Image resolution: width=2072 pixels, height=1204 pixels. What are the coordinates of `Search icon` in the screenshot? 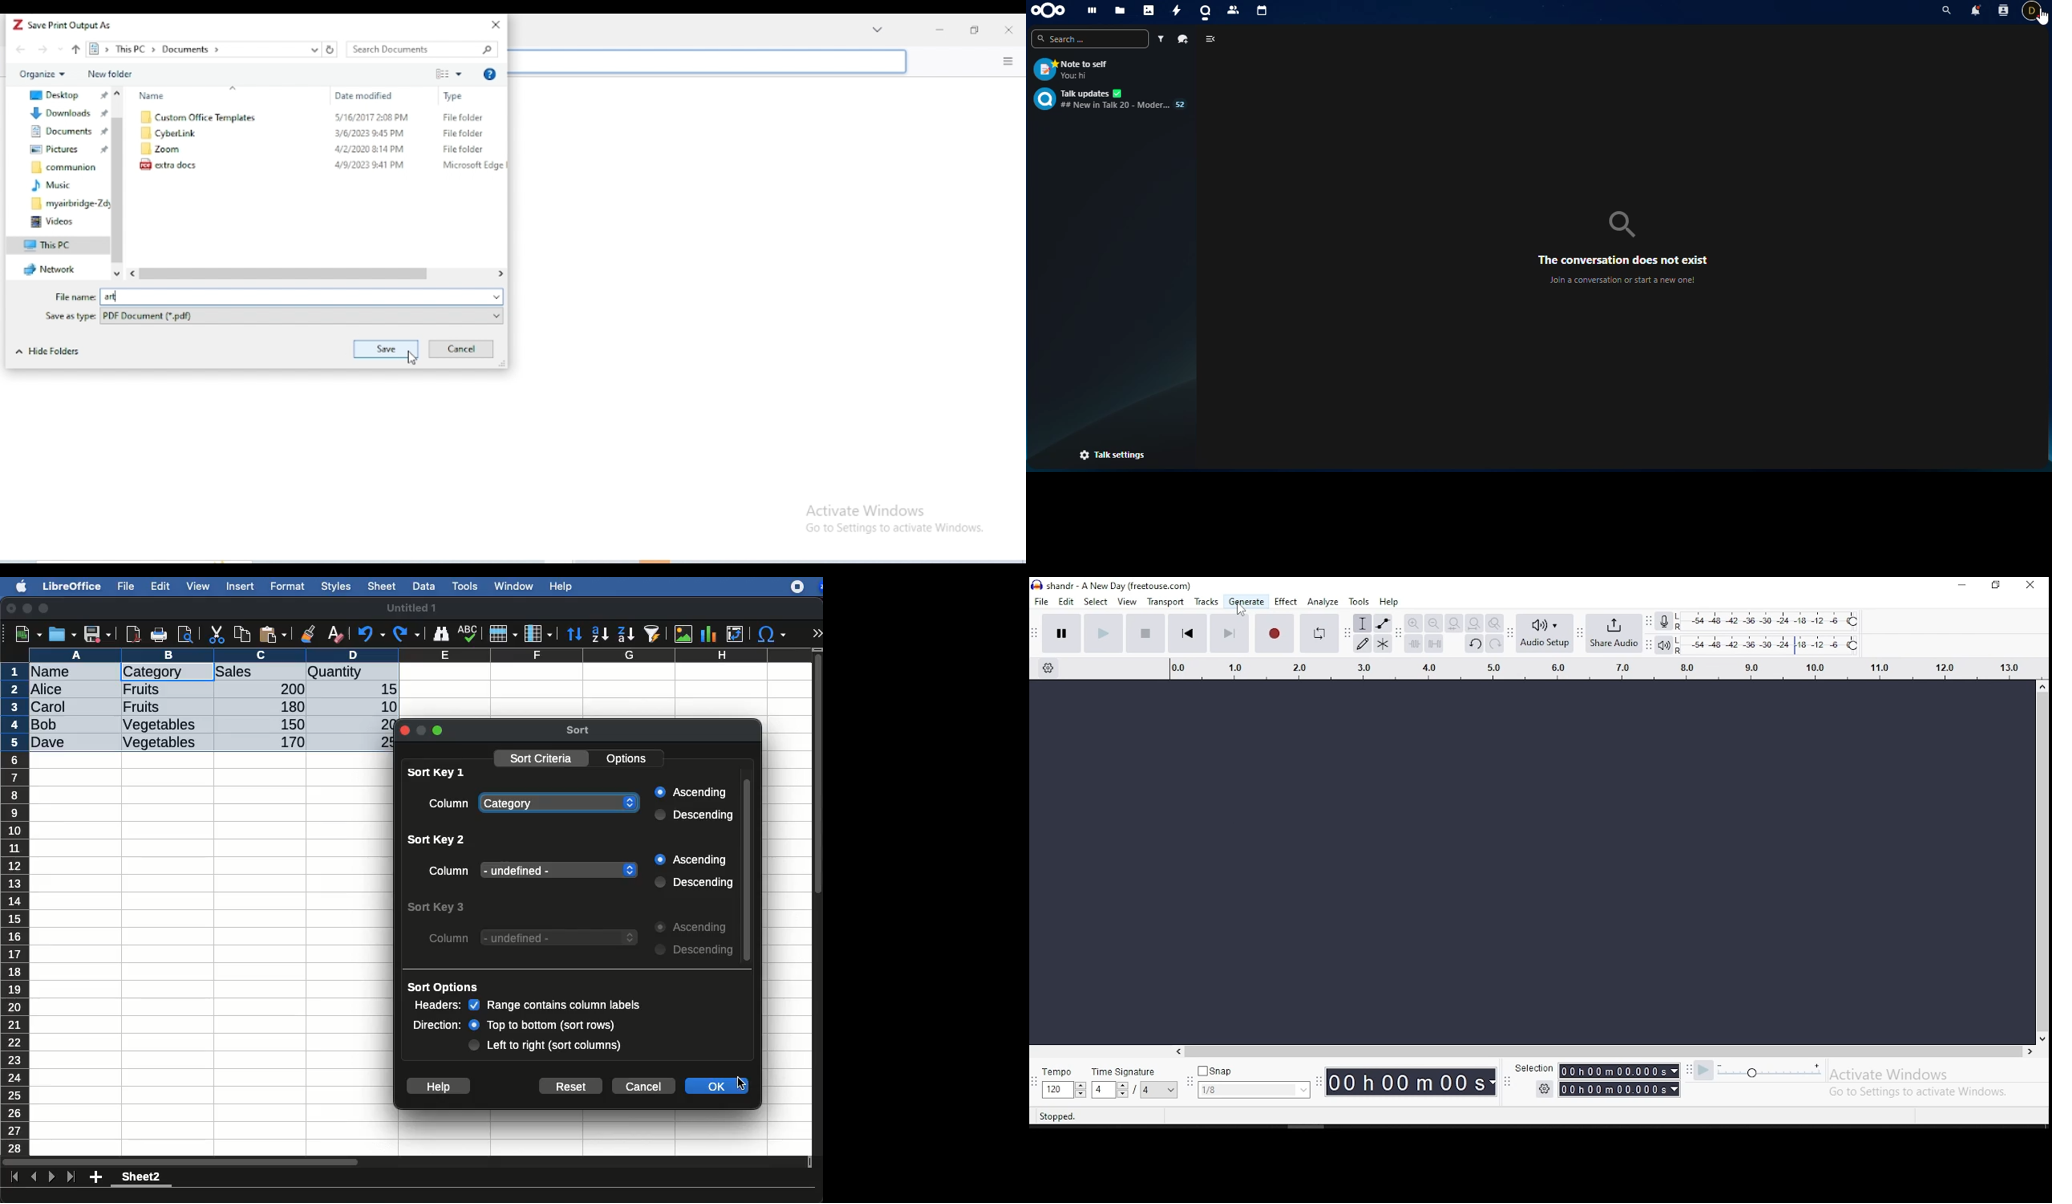 It's located at (1622, 225).